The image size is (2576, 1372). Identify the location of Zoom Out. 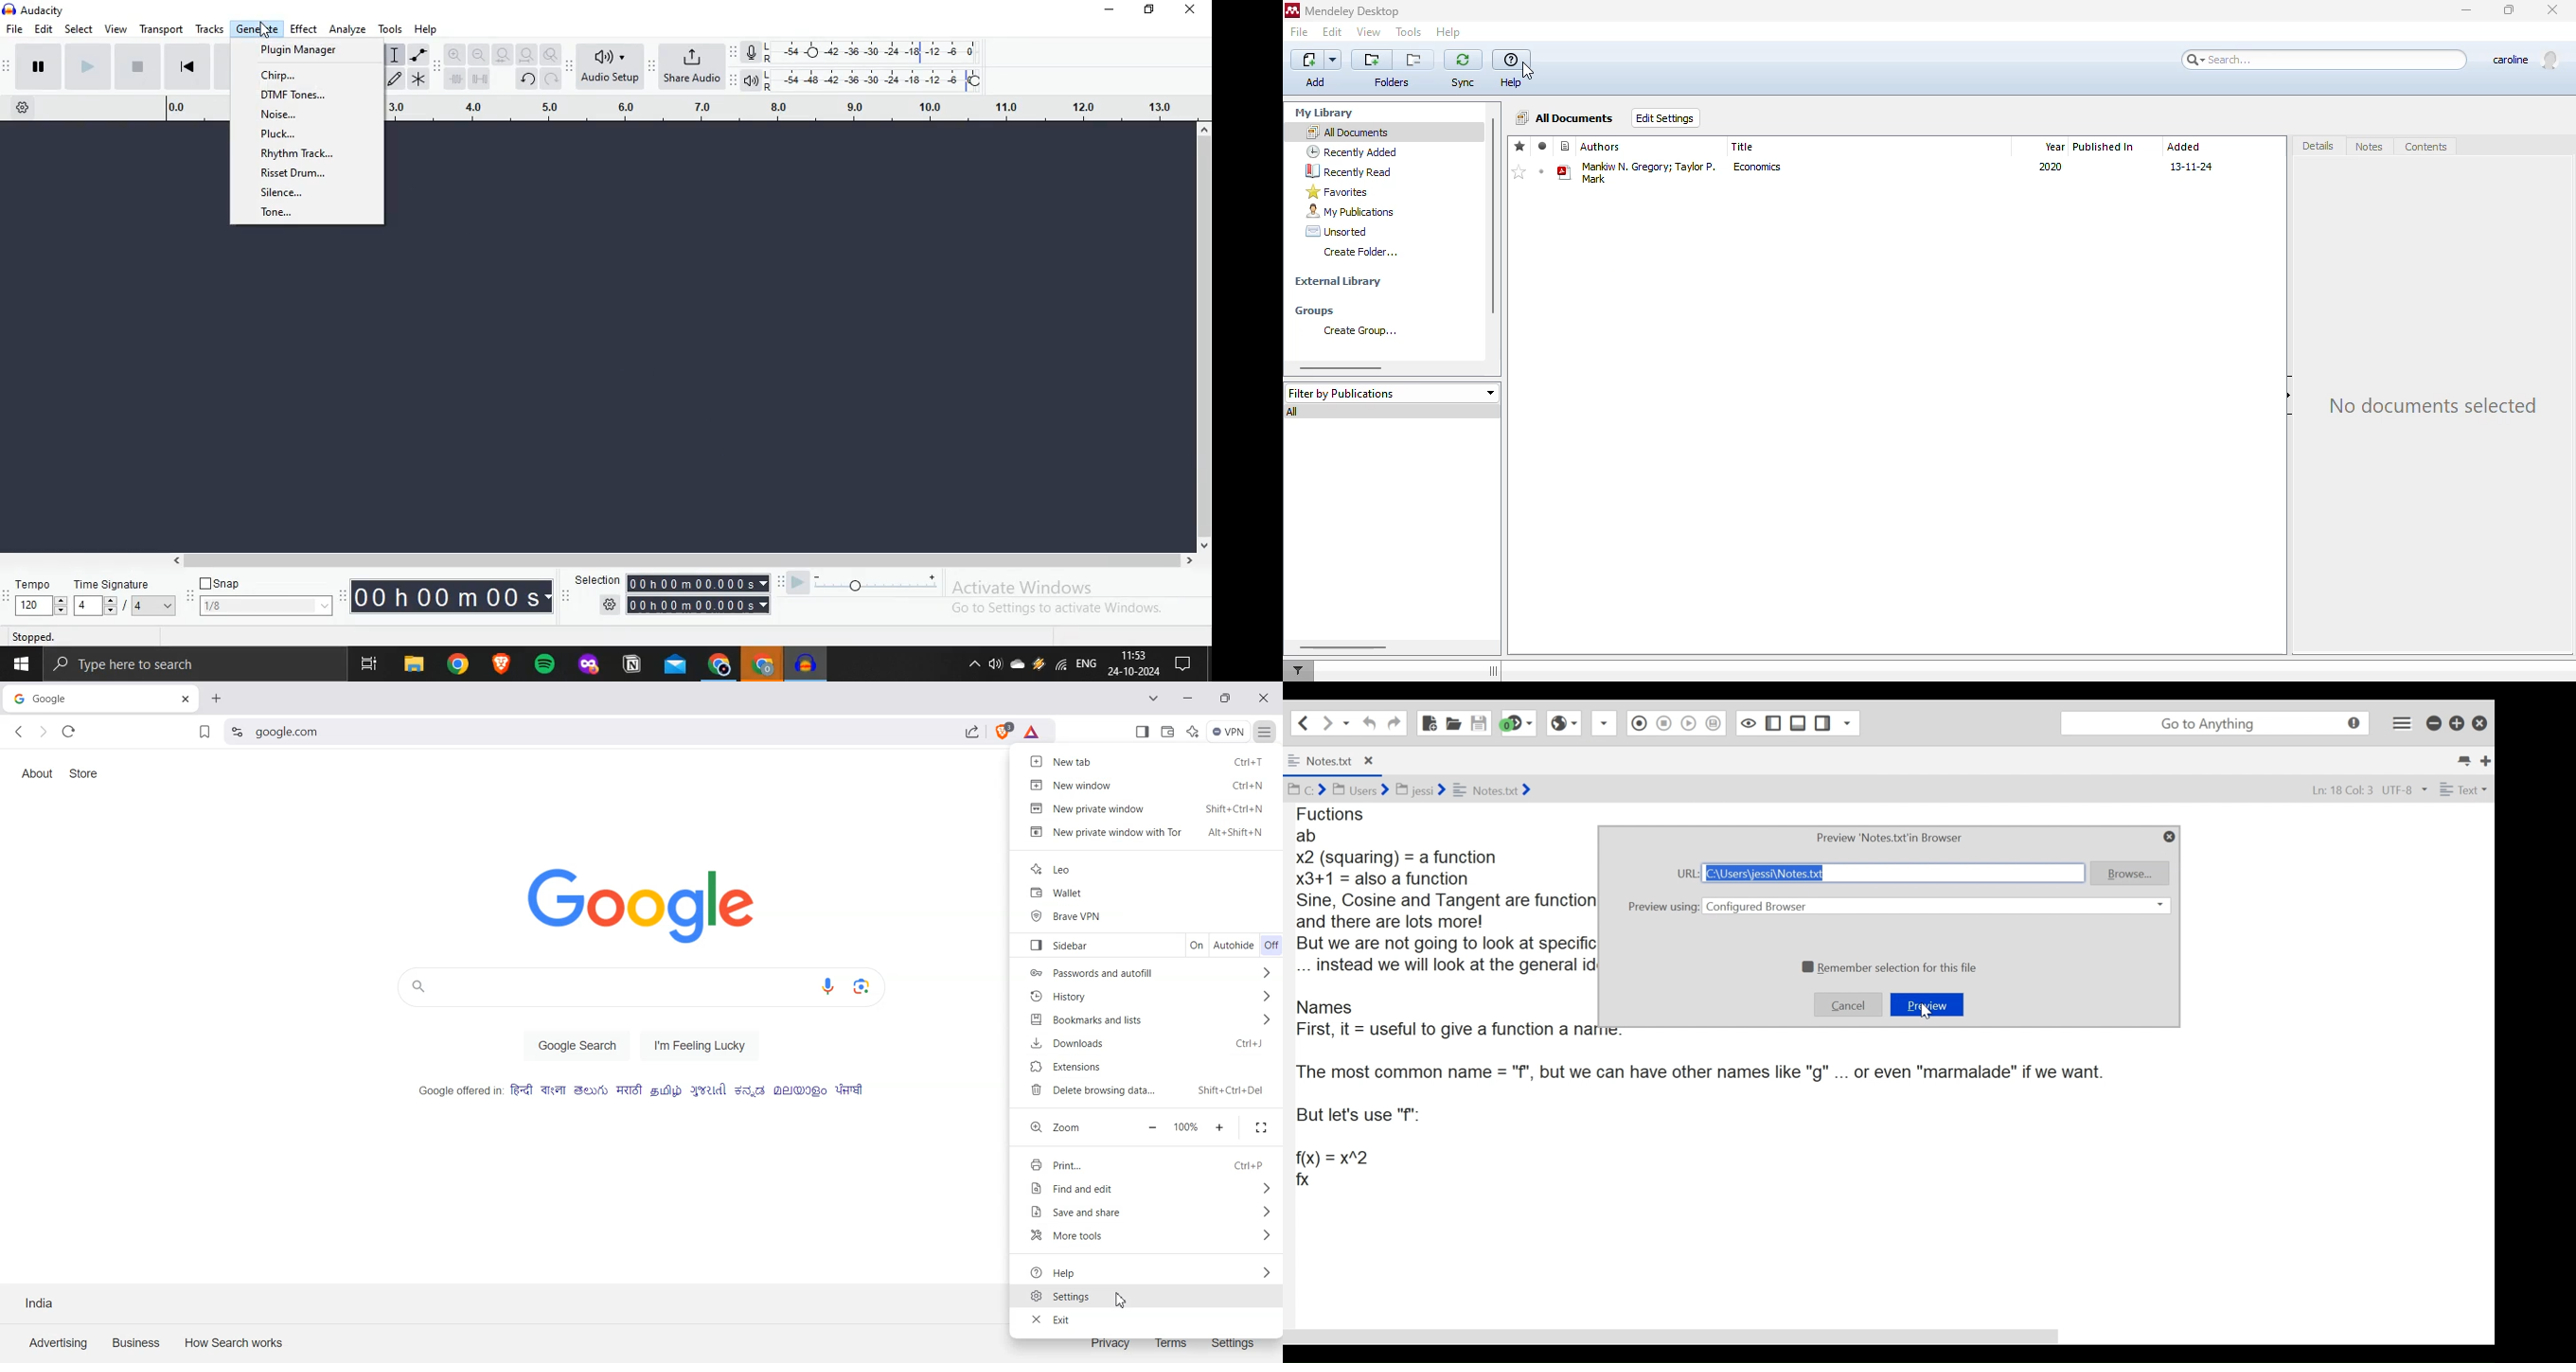
(478, 56).